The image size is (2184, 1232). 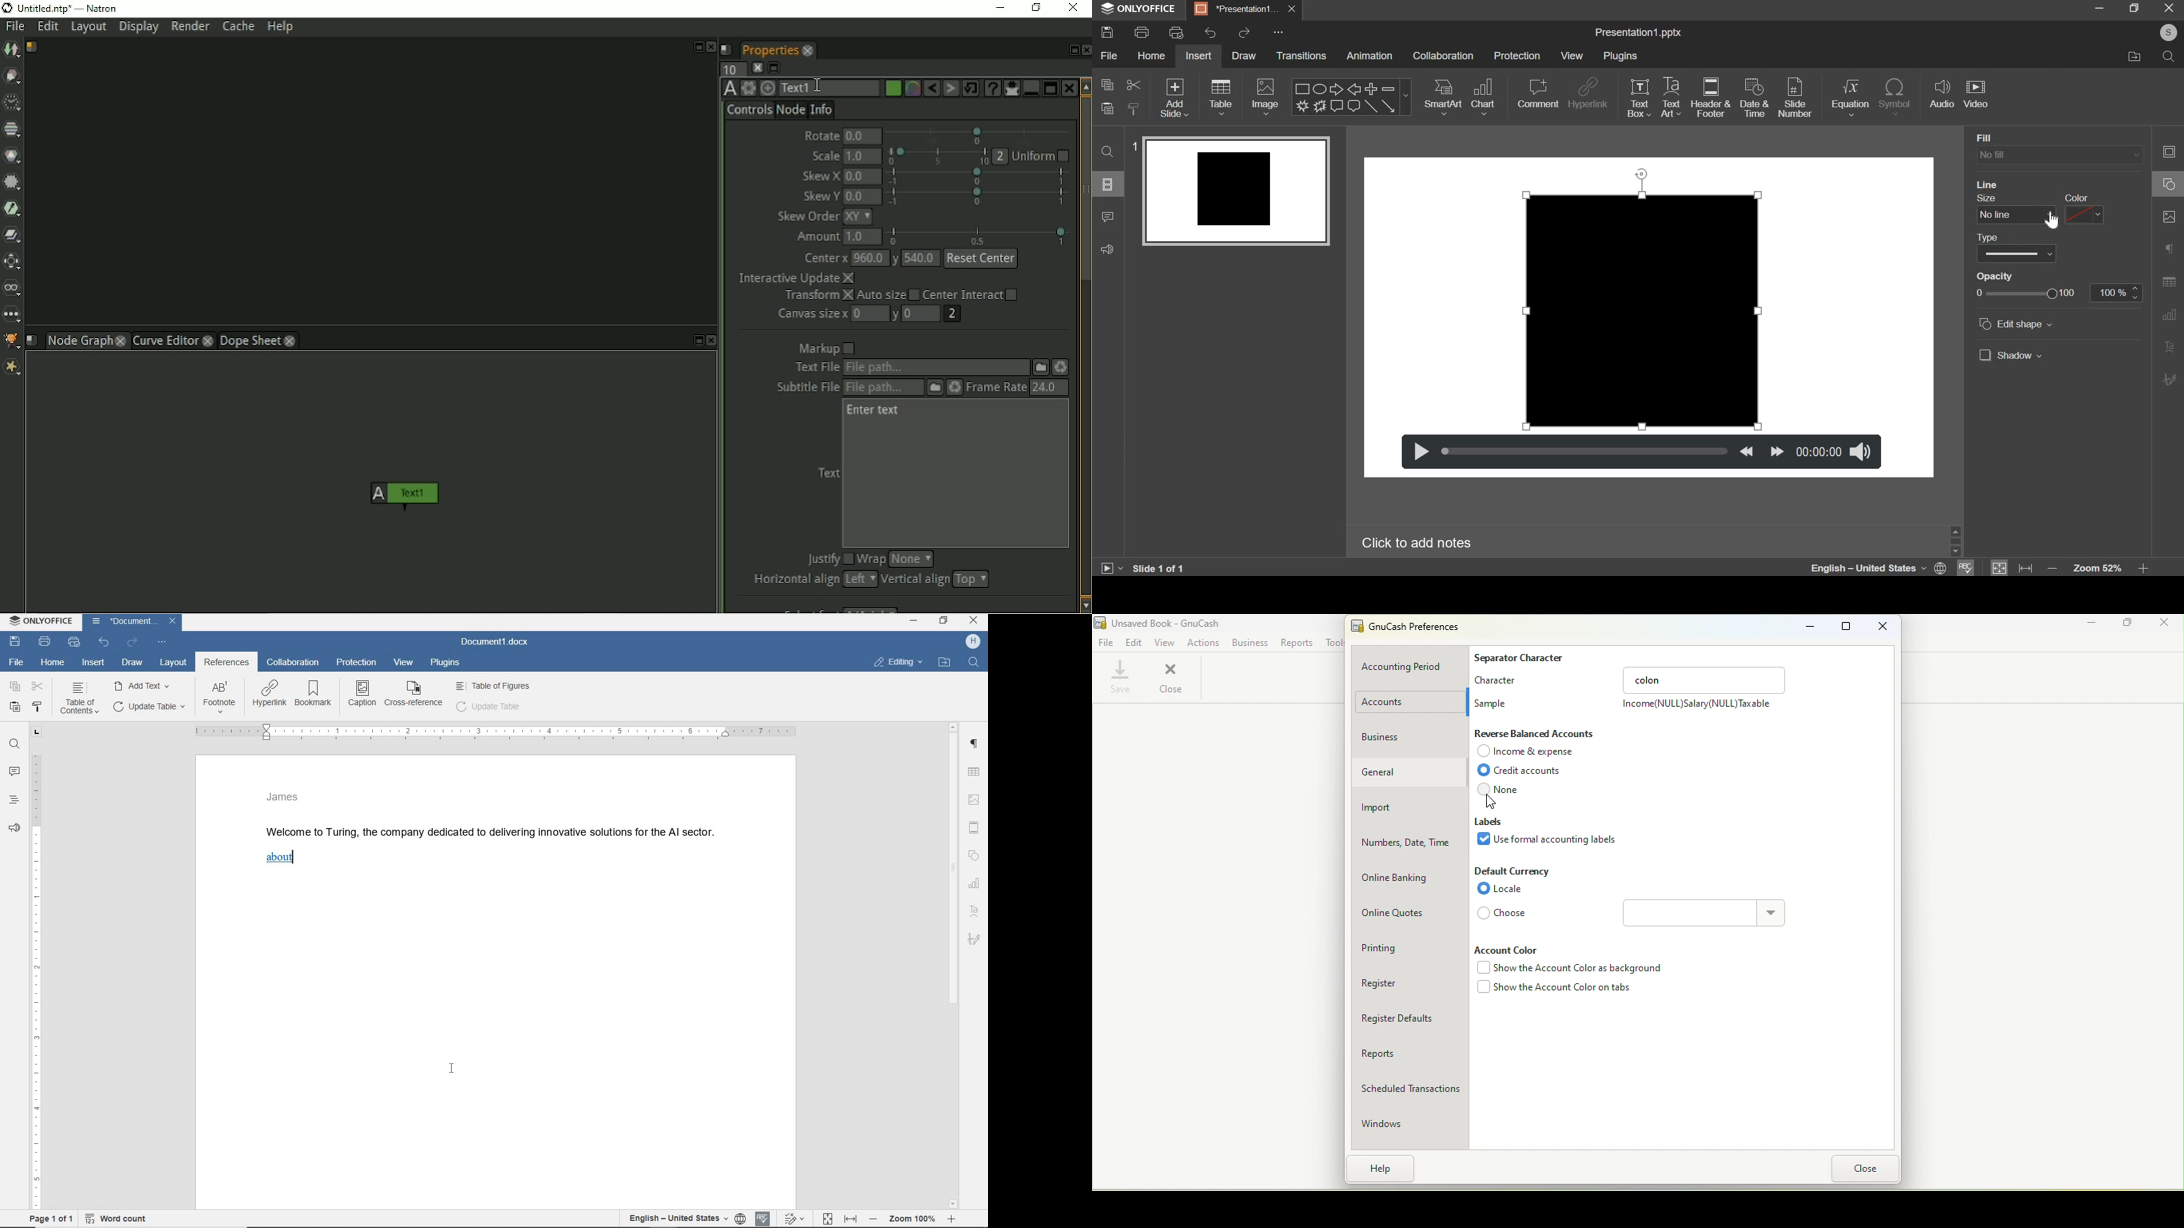 I want to click on Circle, so click(x=2167, y=185).